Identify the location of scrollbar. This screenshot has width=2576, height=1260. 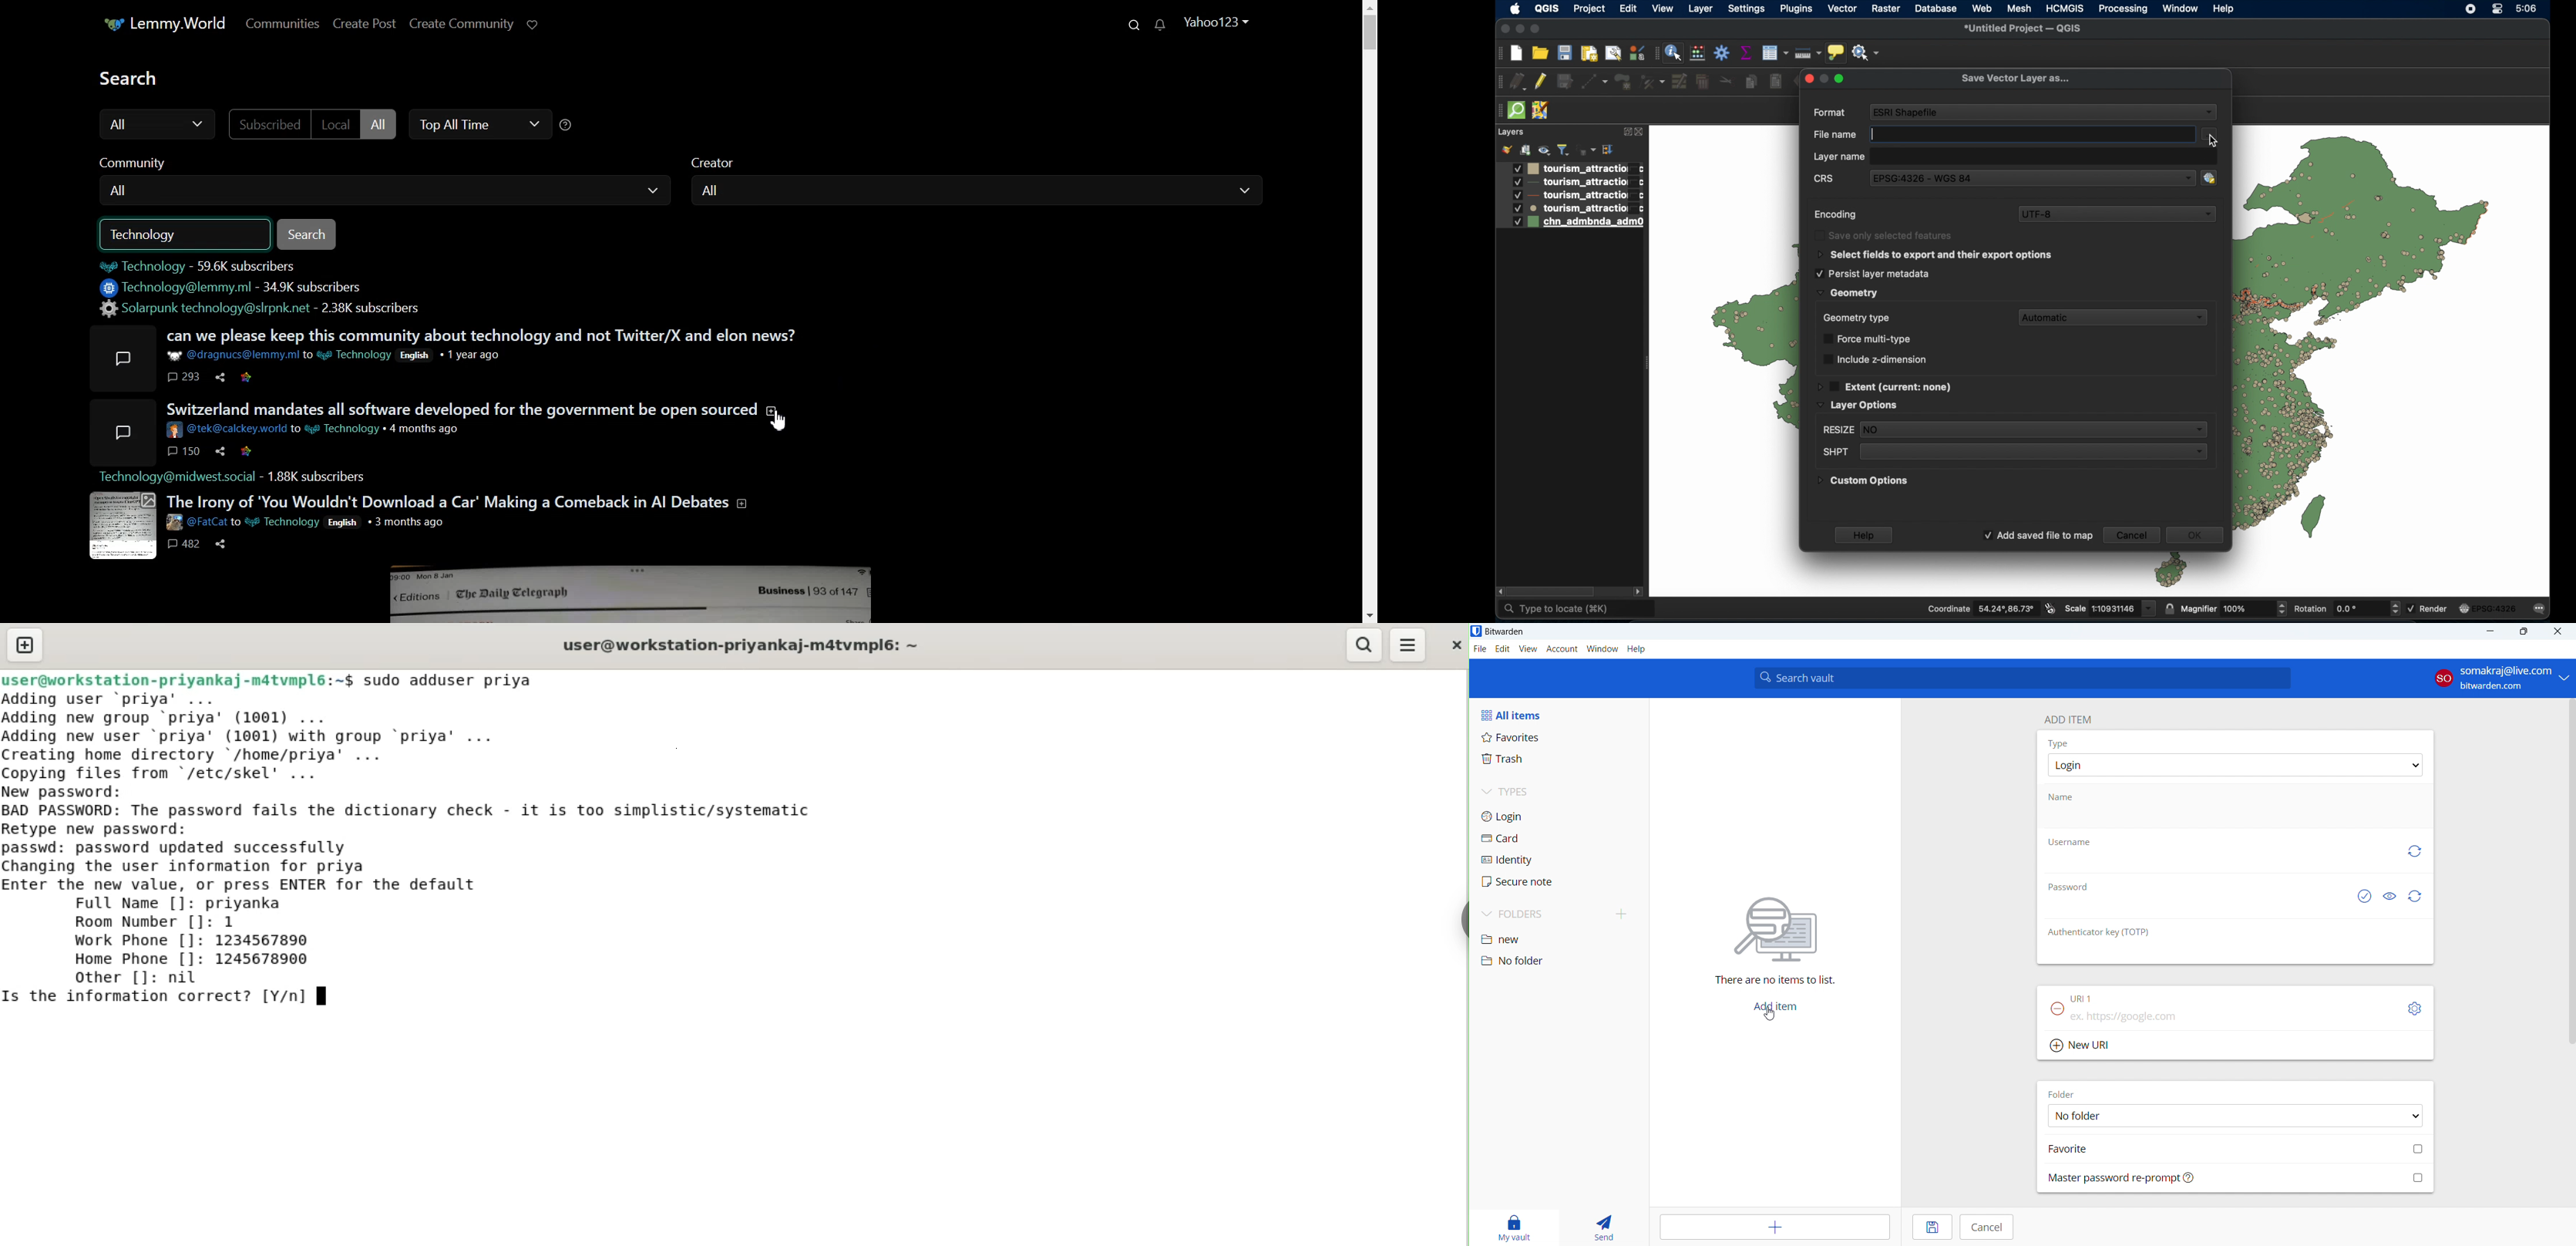
(2569, 872).